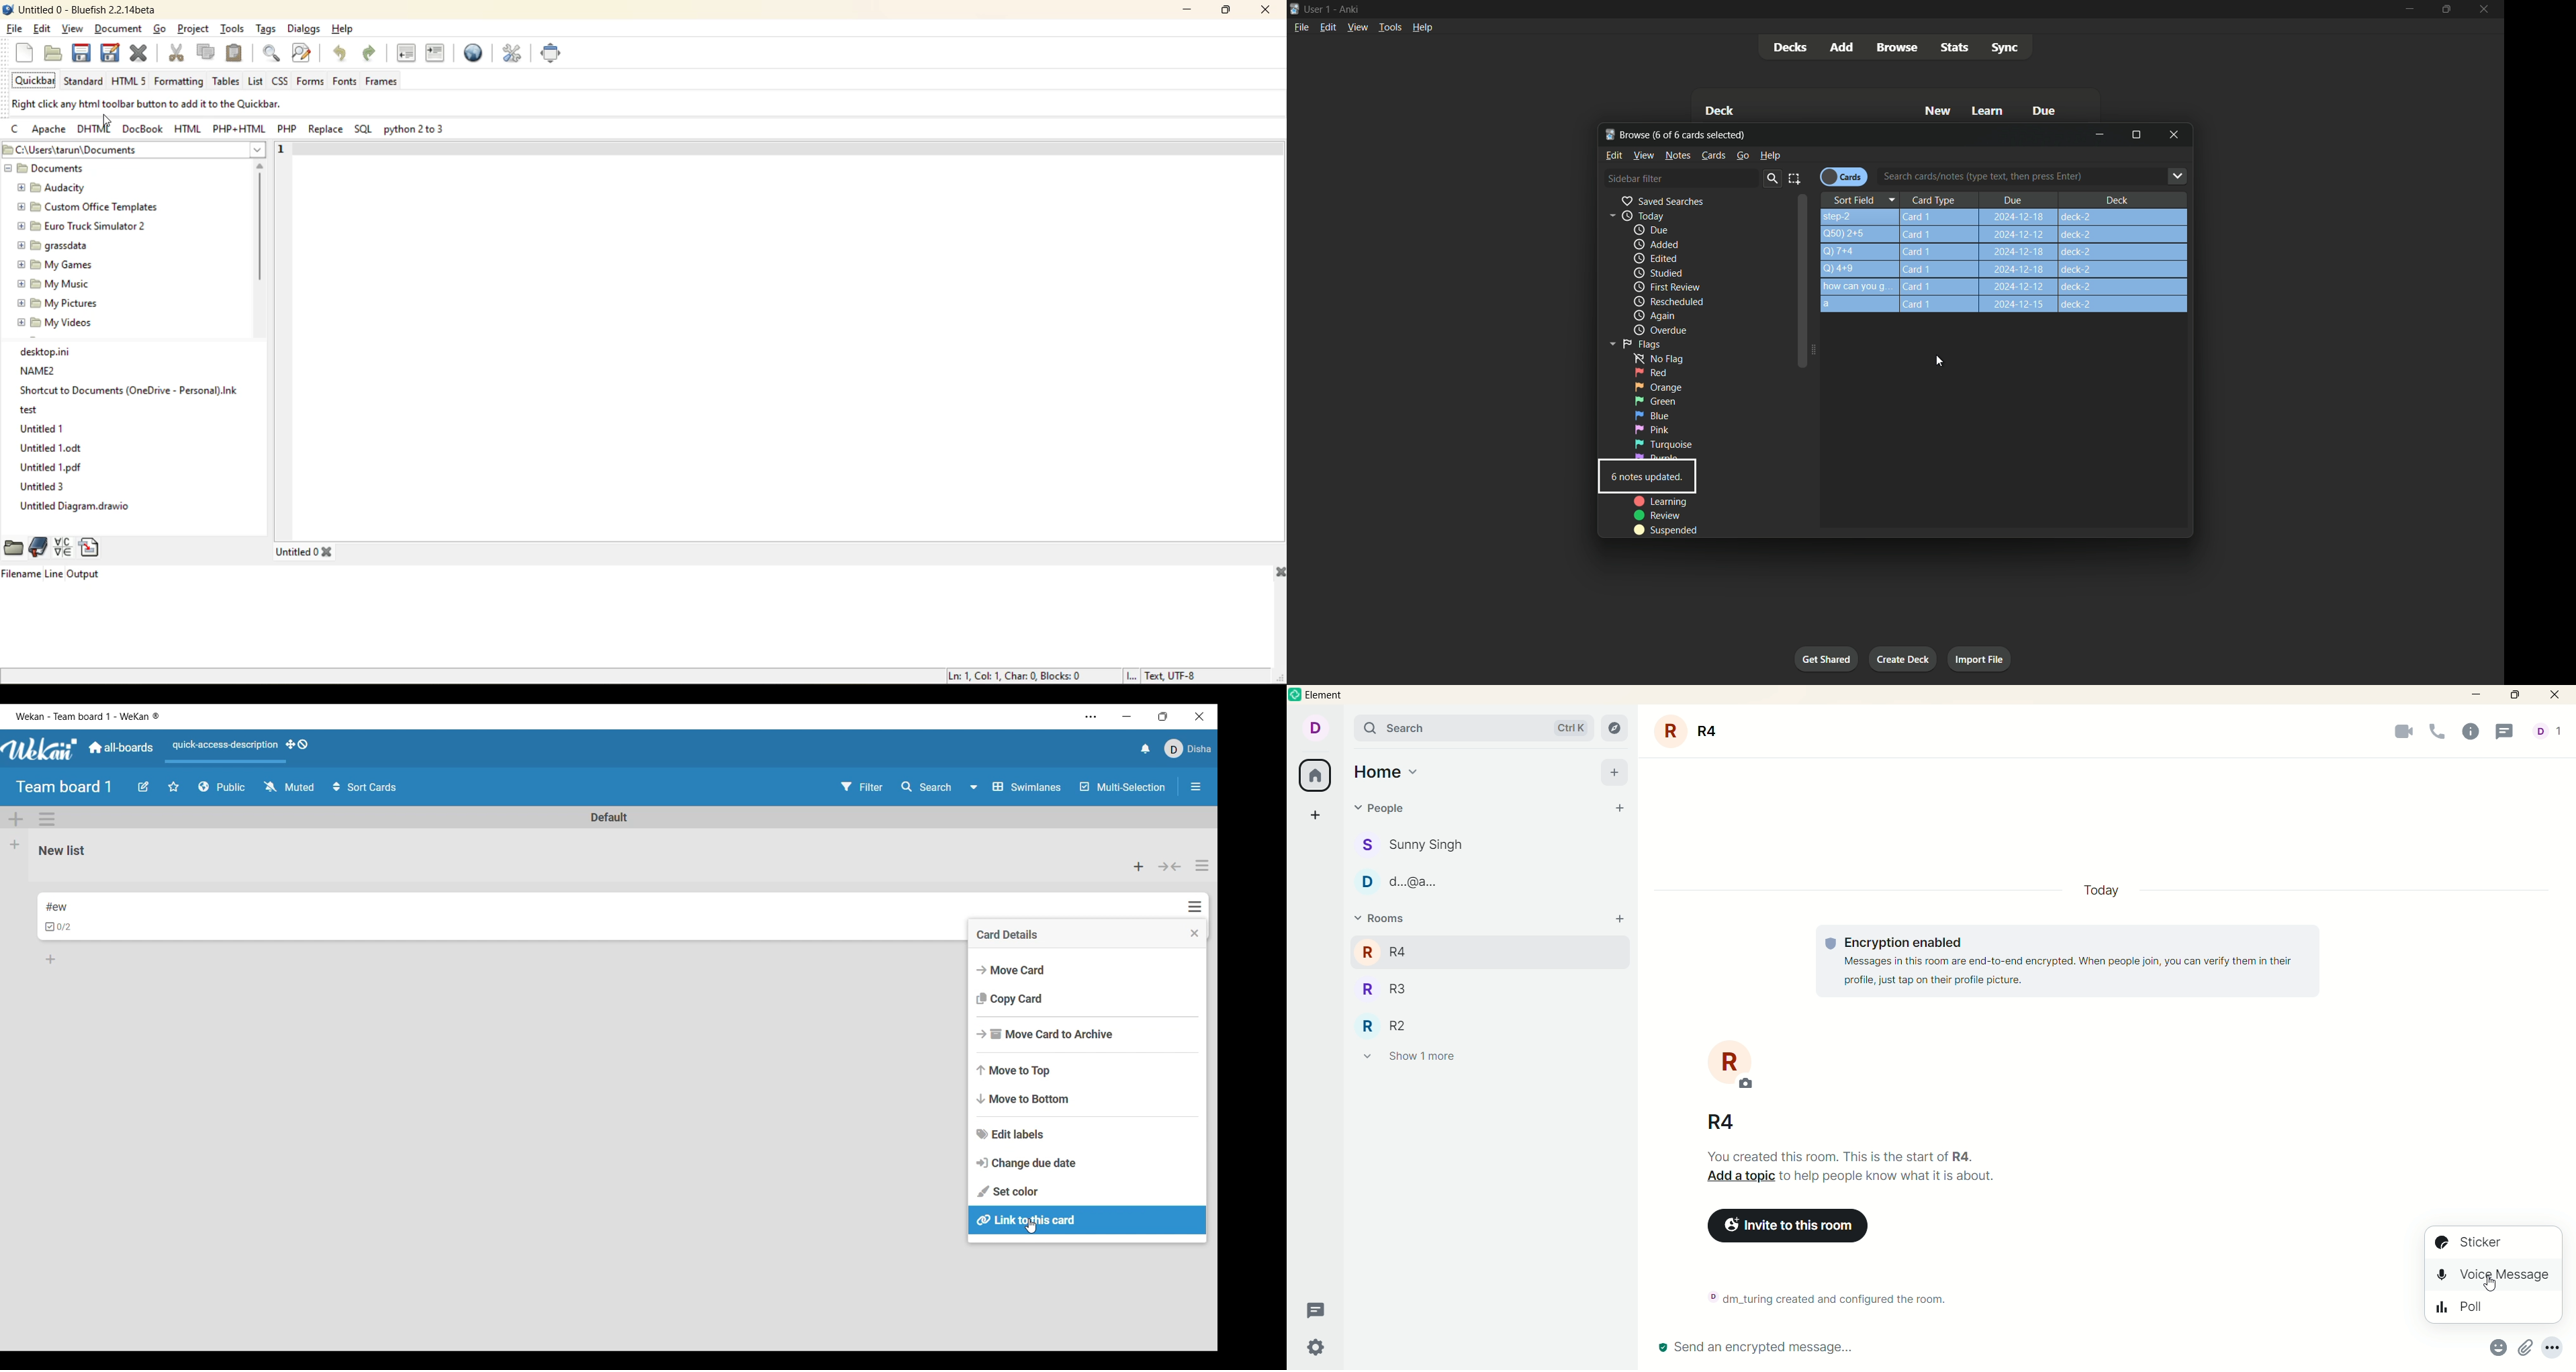 The height and width of the screenshot is (1372, 2576). I want to click on red, so click(1651, 373).